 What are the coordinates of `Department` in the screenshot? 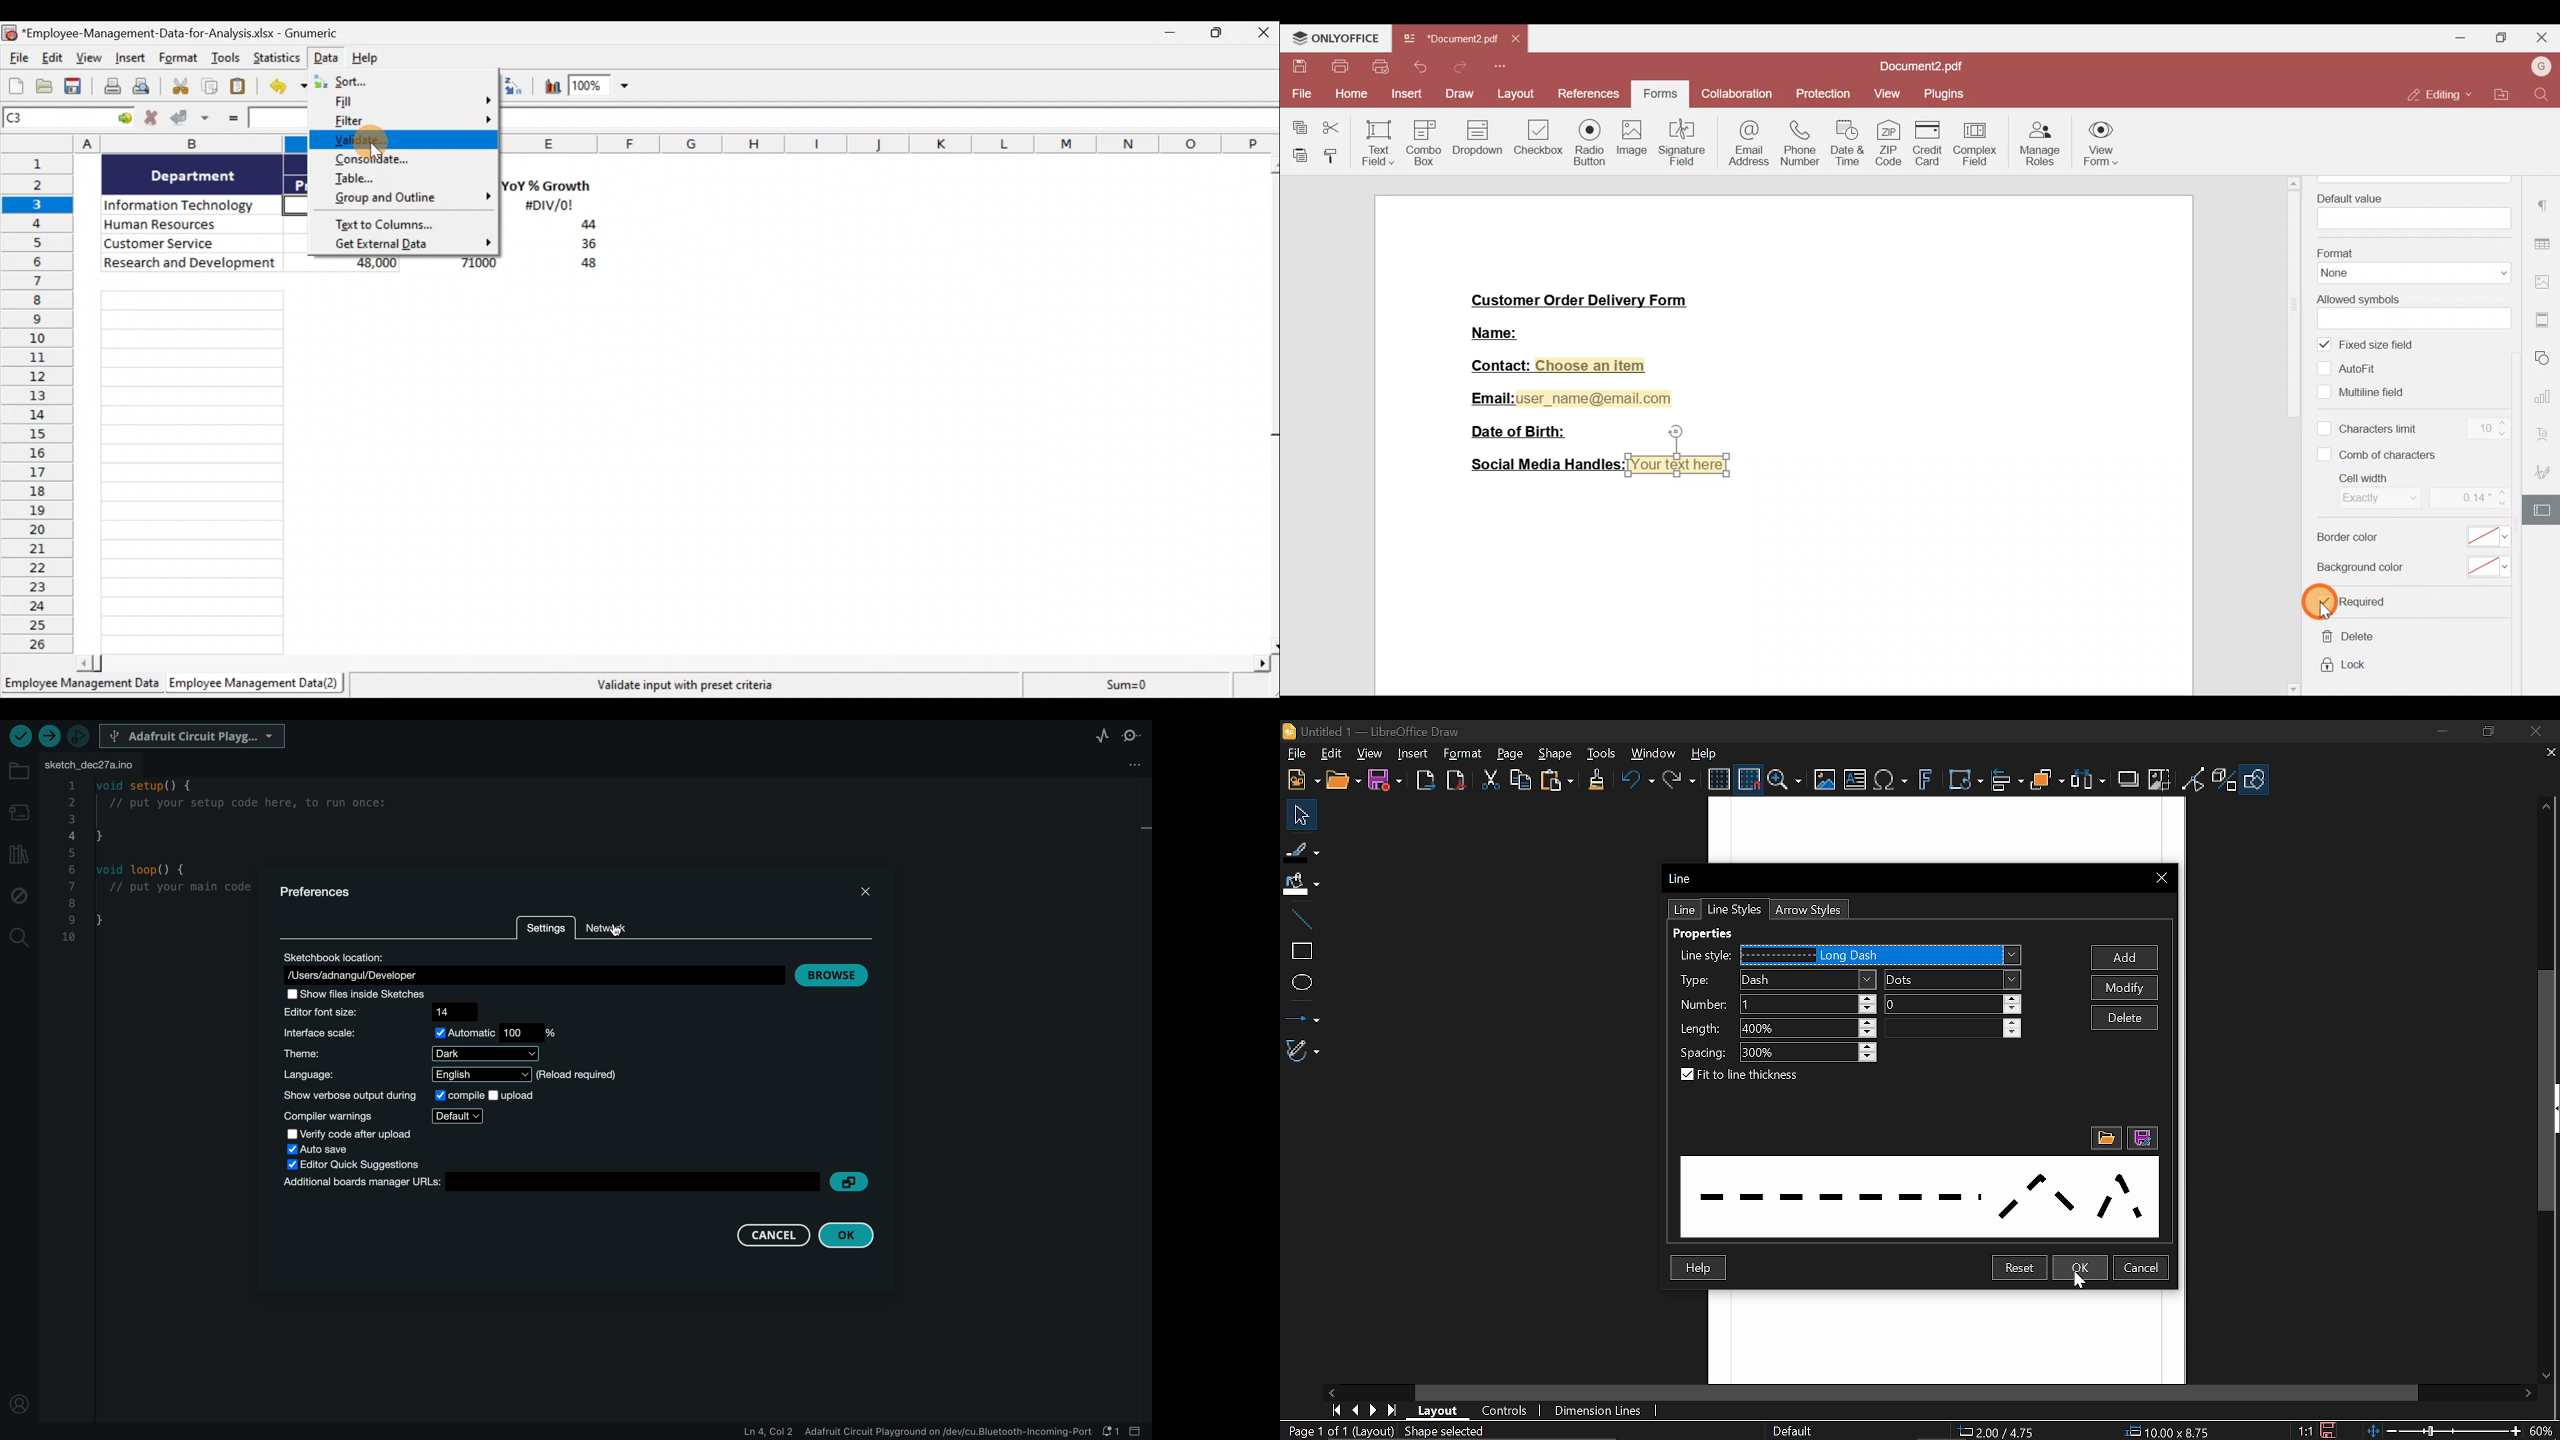 It's located at (193, 175).